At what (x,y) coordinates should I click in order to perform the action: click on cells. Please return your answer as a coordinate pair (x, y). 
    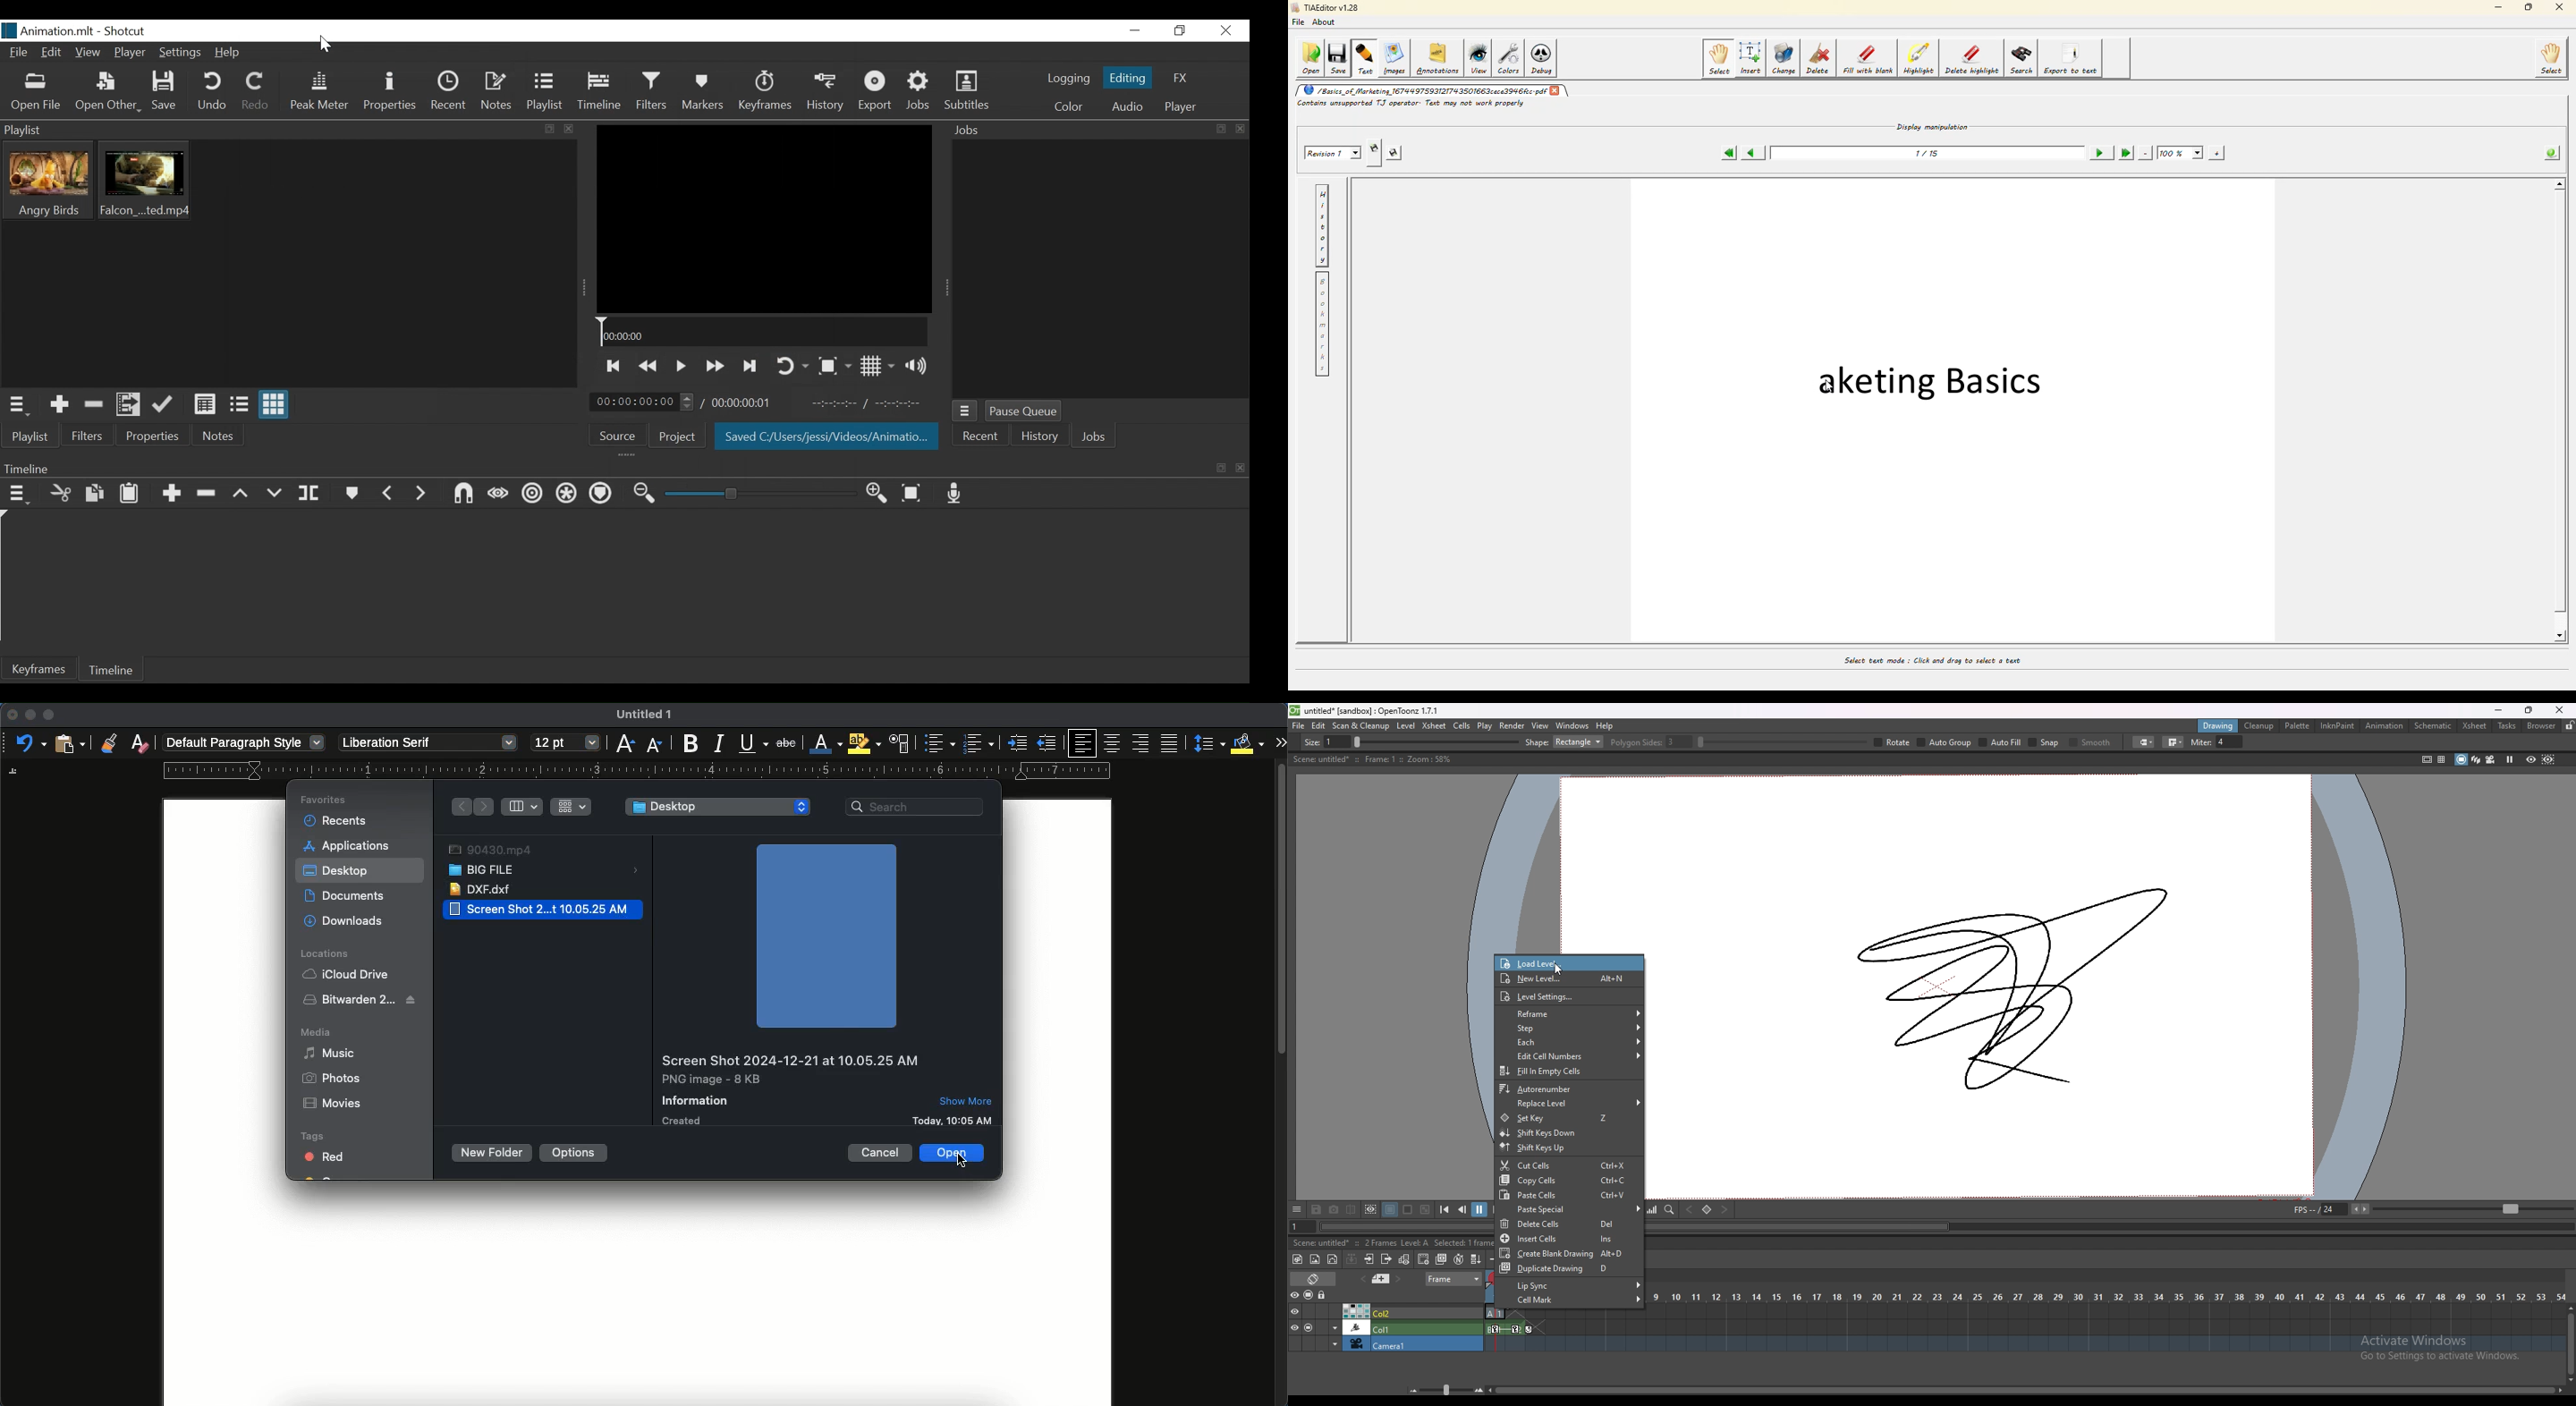
    Looking at the image, I should click on (1461, 725).